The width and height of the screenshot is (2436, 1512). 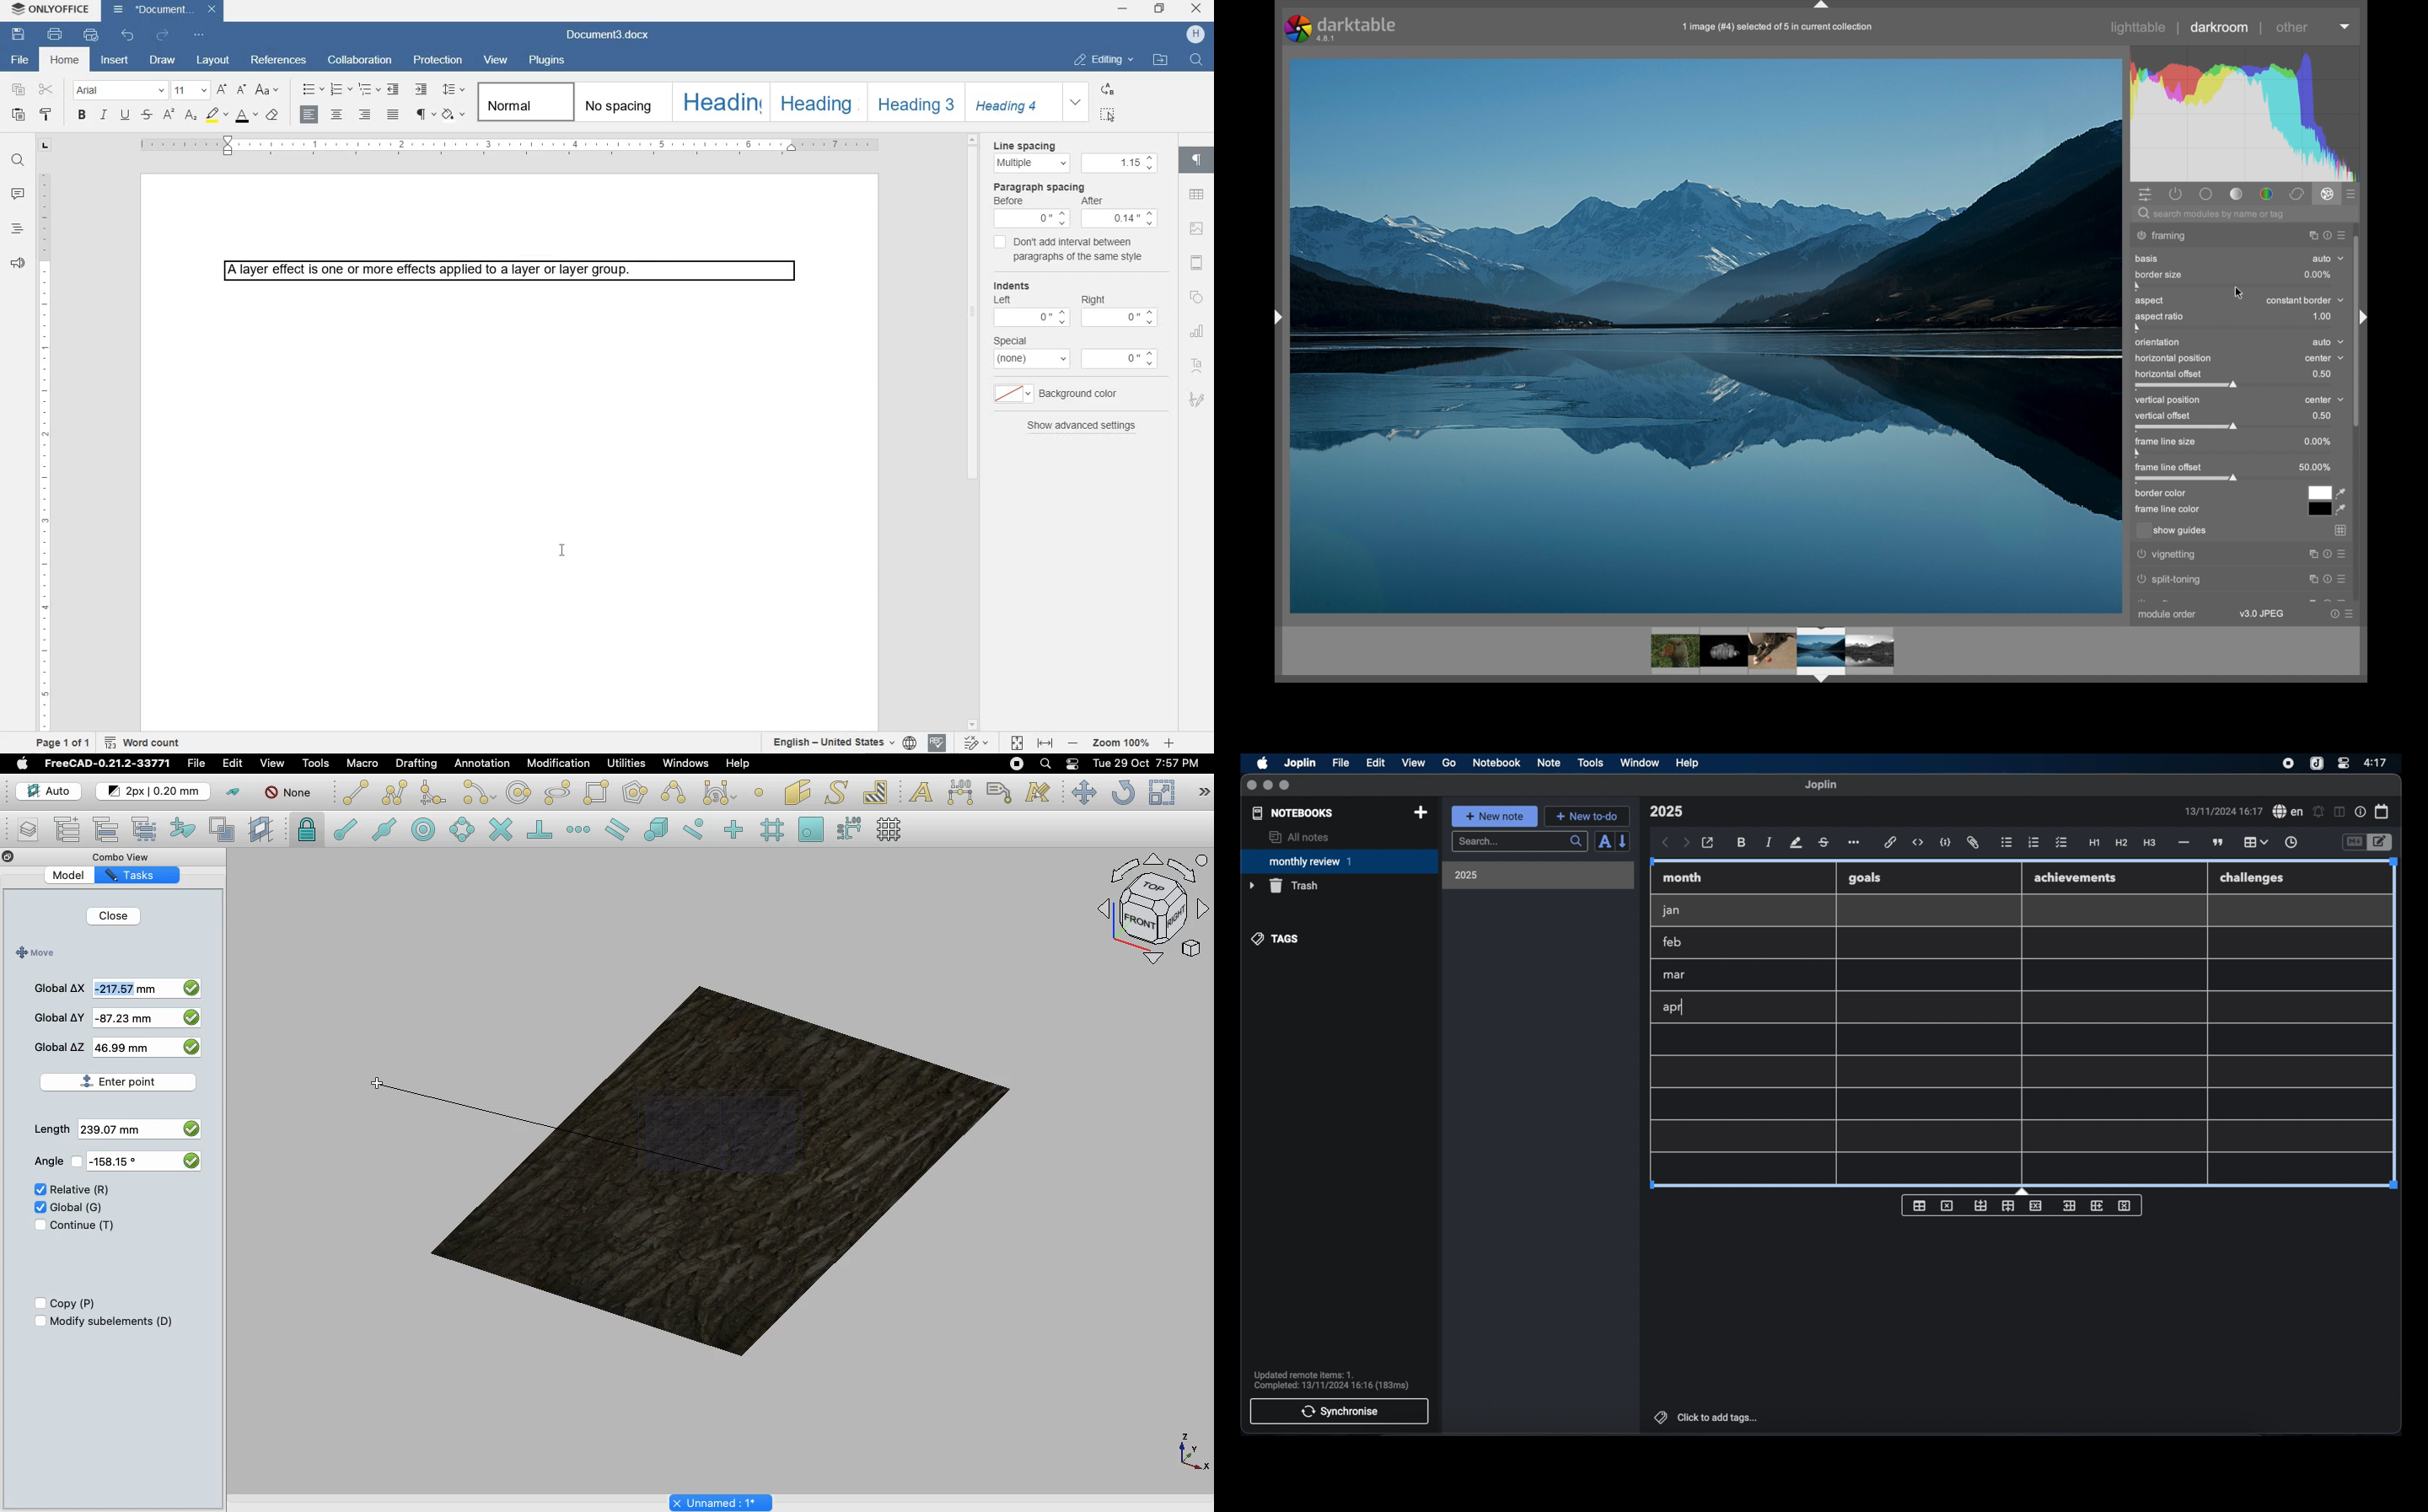 I want to click on toggle editor, so click(x=2382, y=843).